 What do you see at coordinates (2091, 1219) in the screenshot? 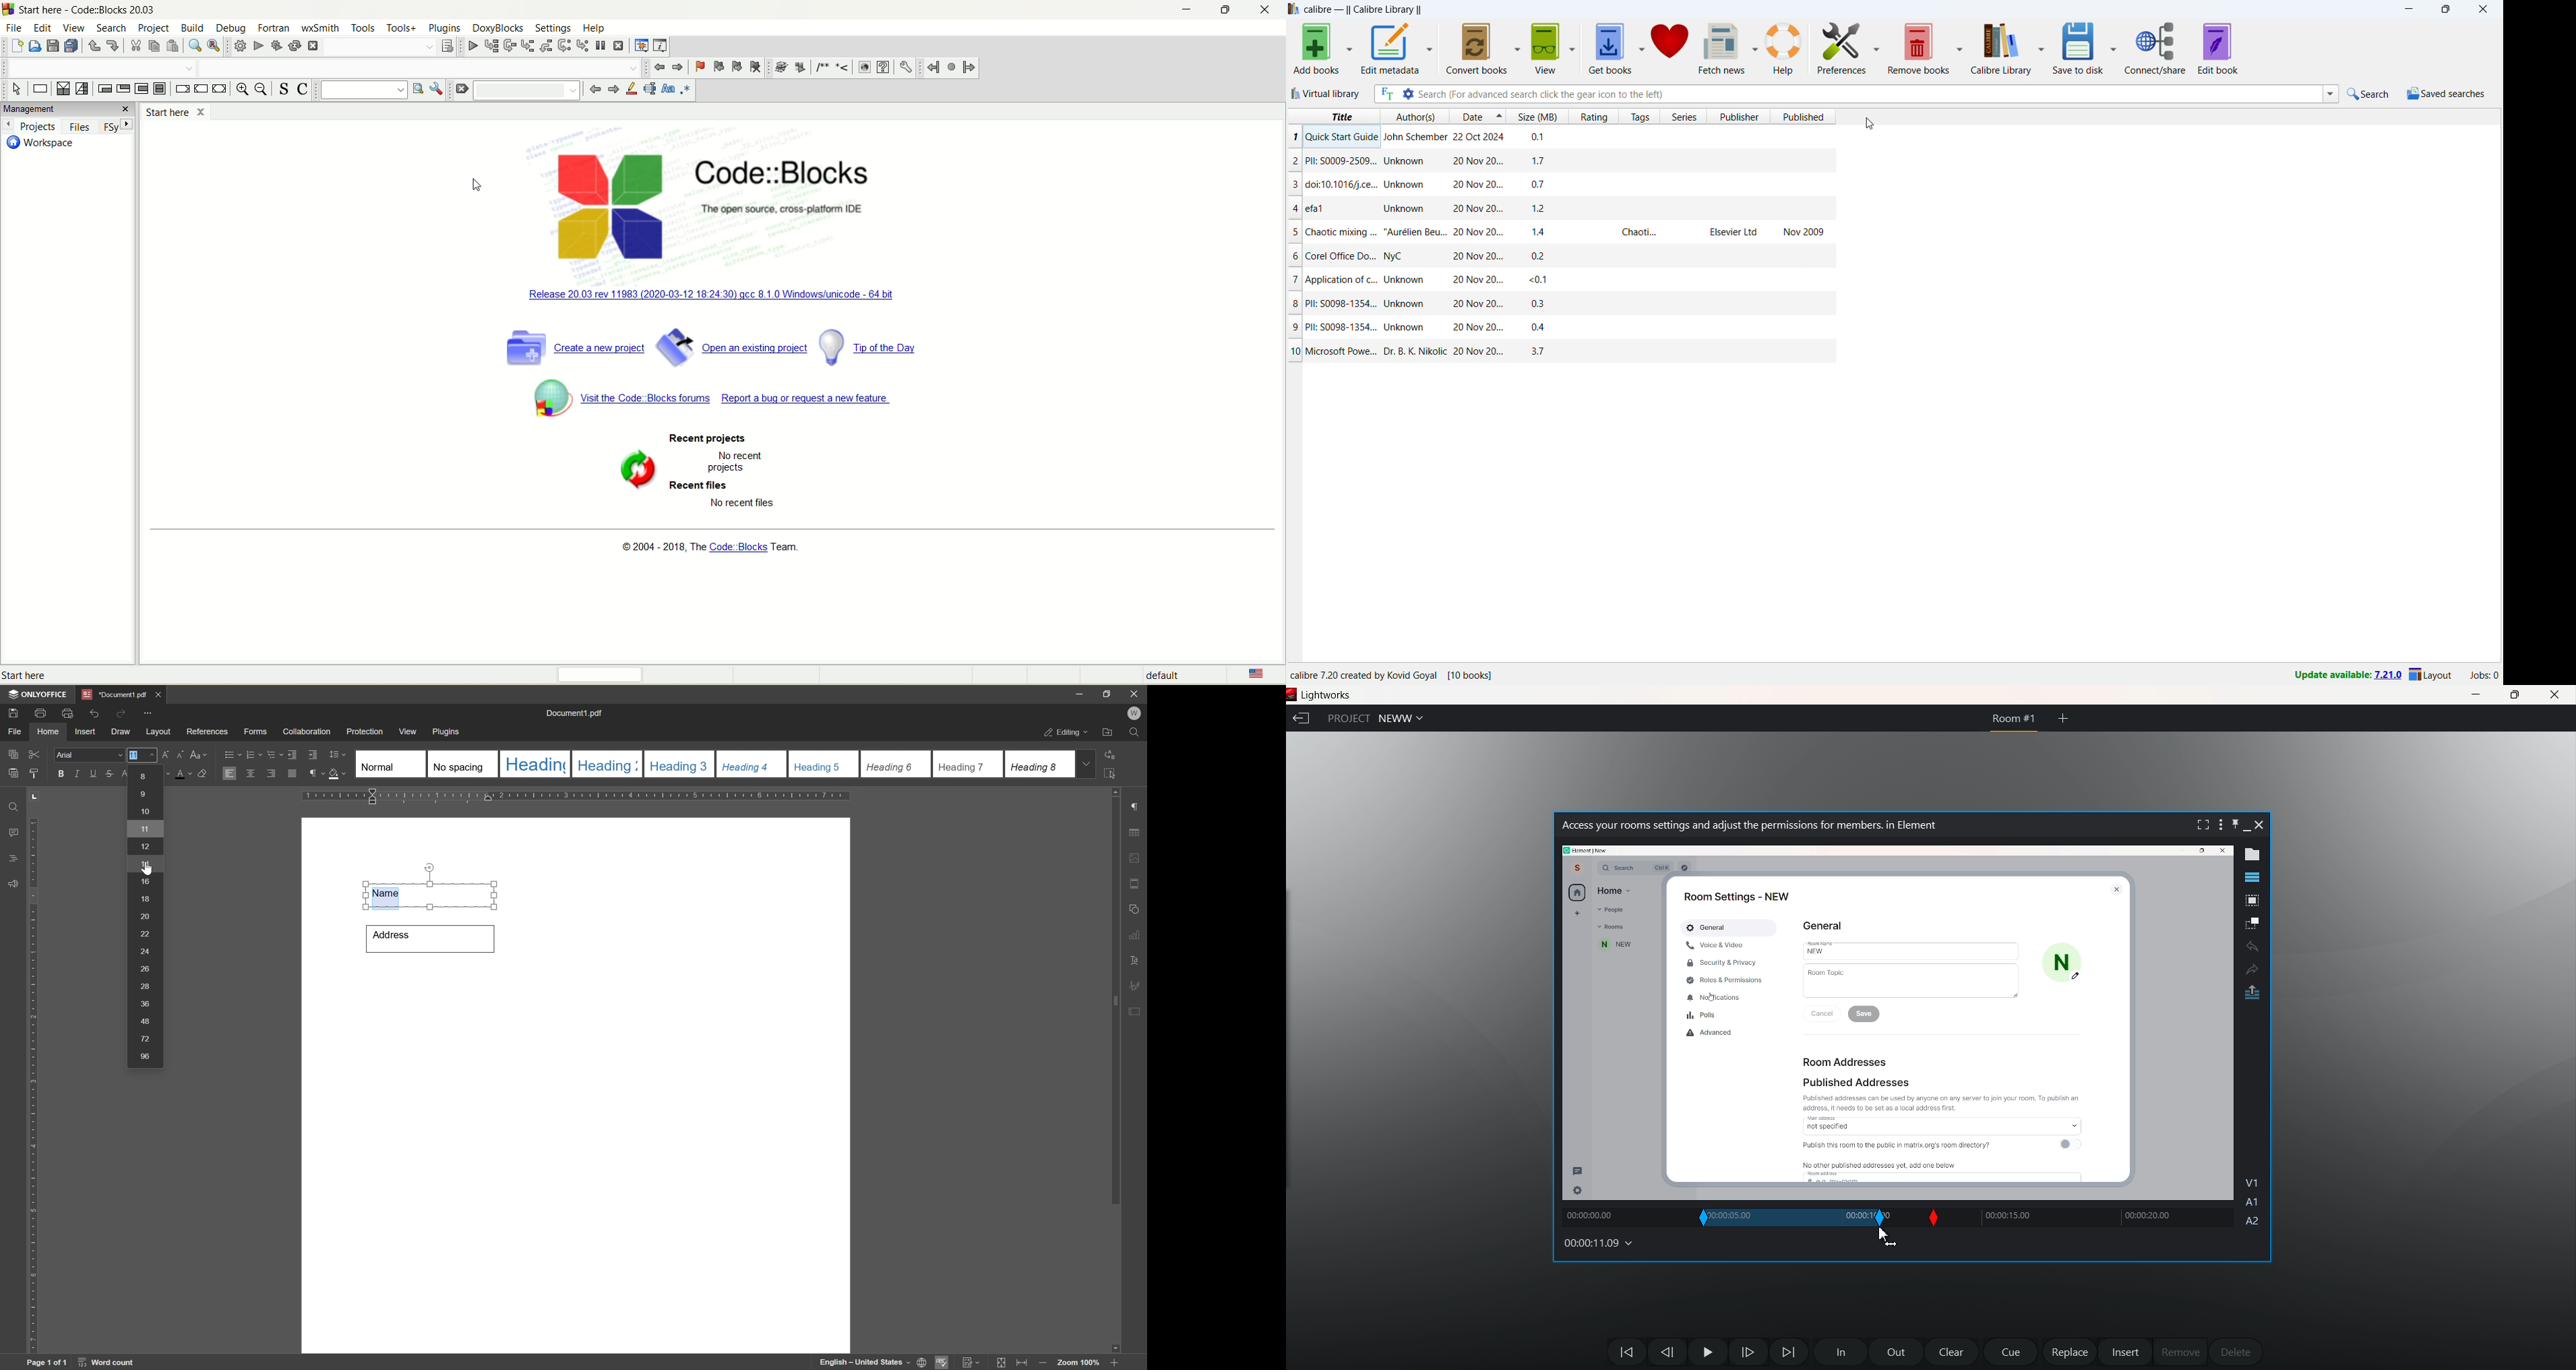
I see `track` at bounding box center [2091, 1219].